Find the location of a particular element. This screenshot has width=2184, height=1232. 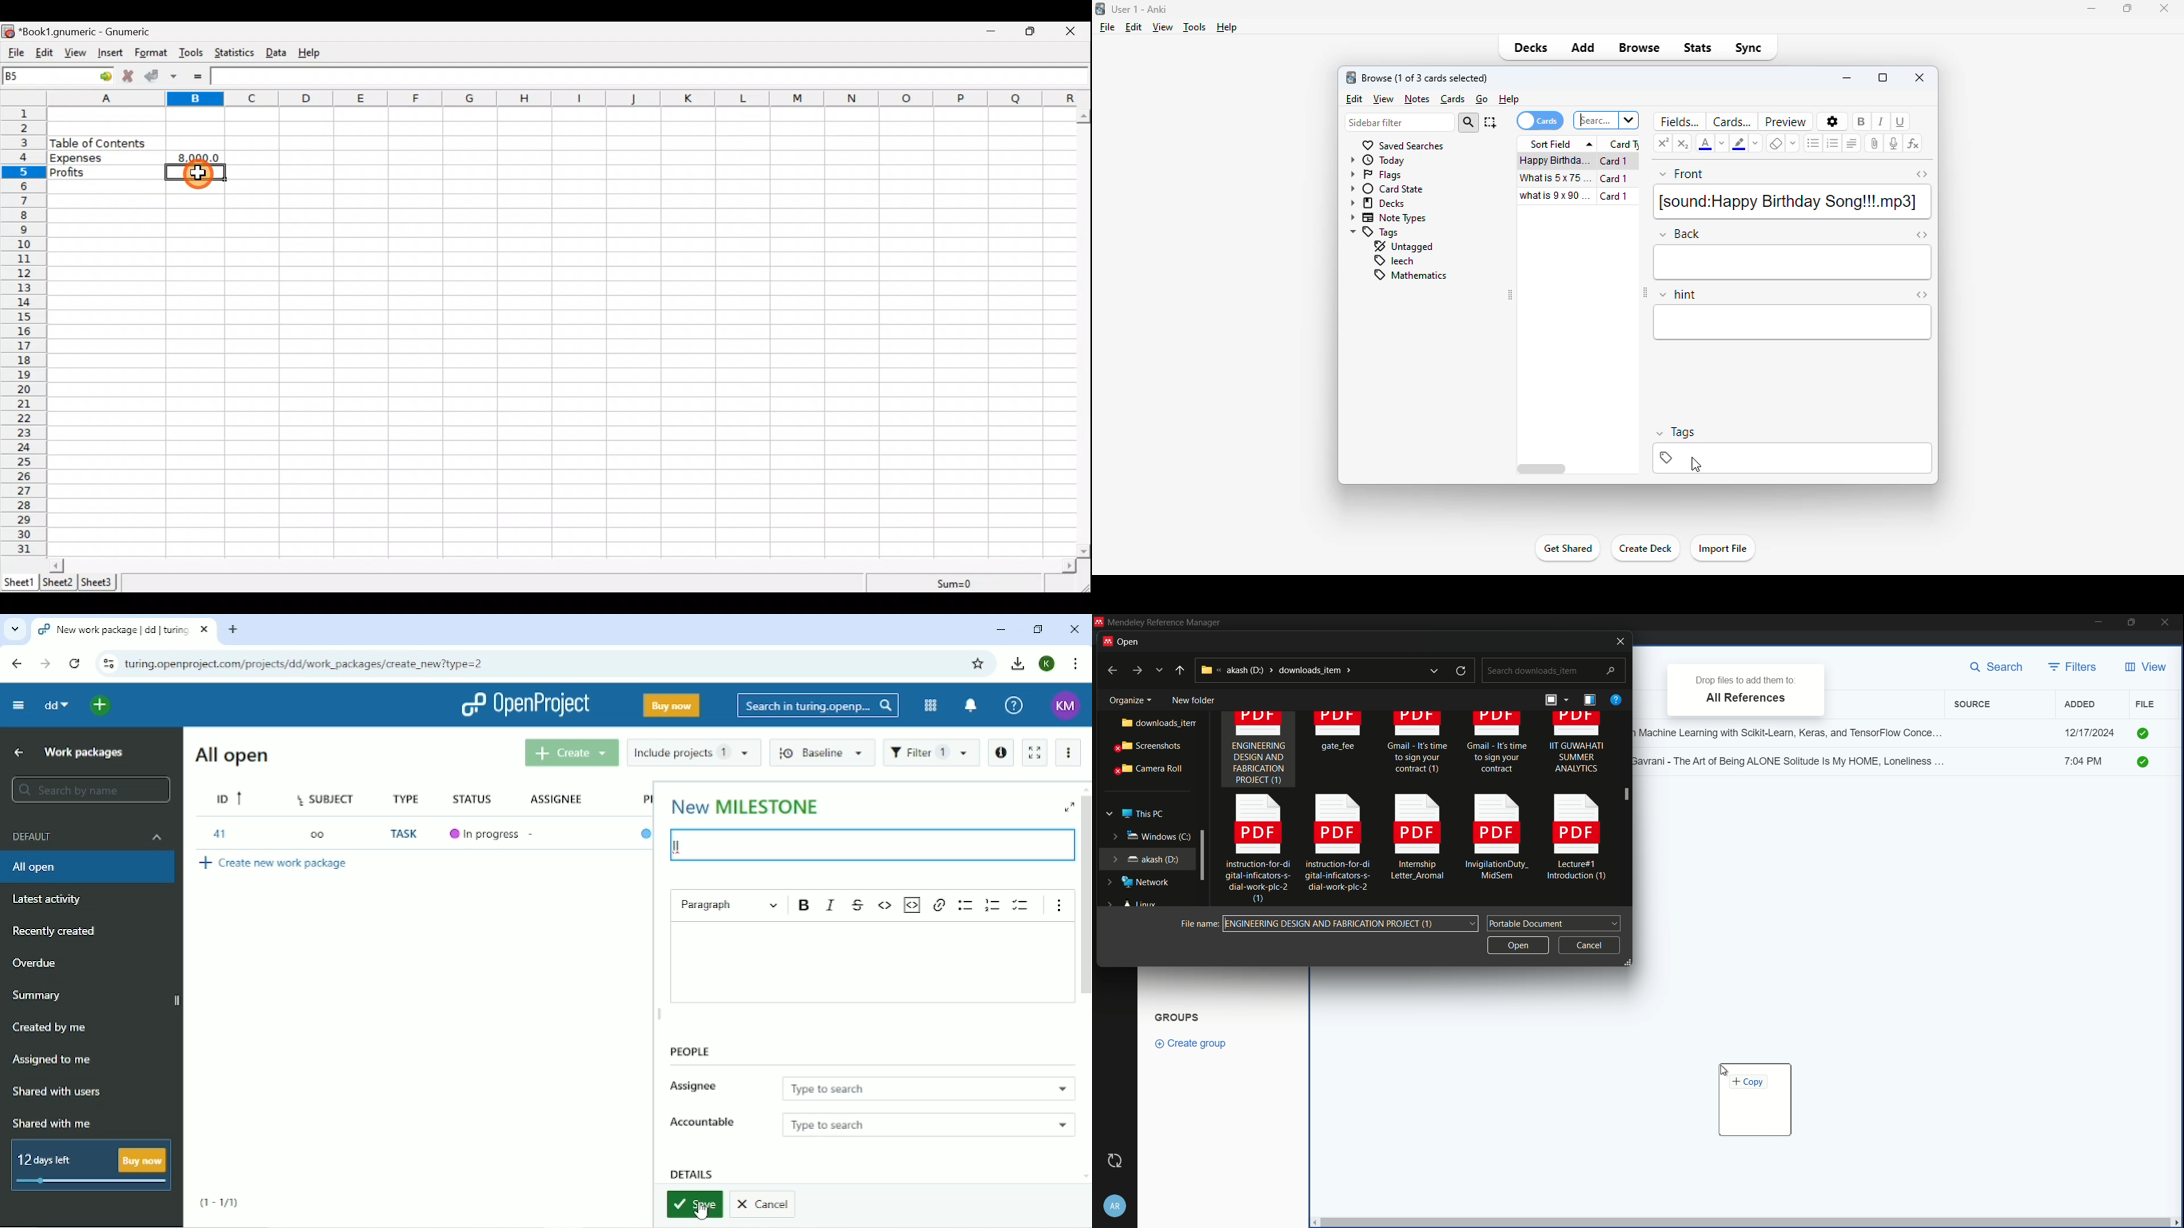

more options is located at coordinates (1160, 670).